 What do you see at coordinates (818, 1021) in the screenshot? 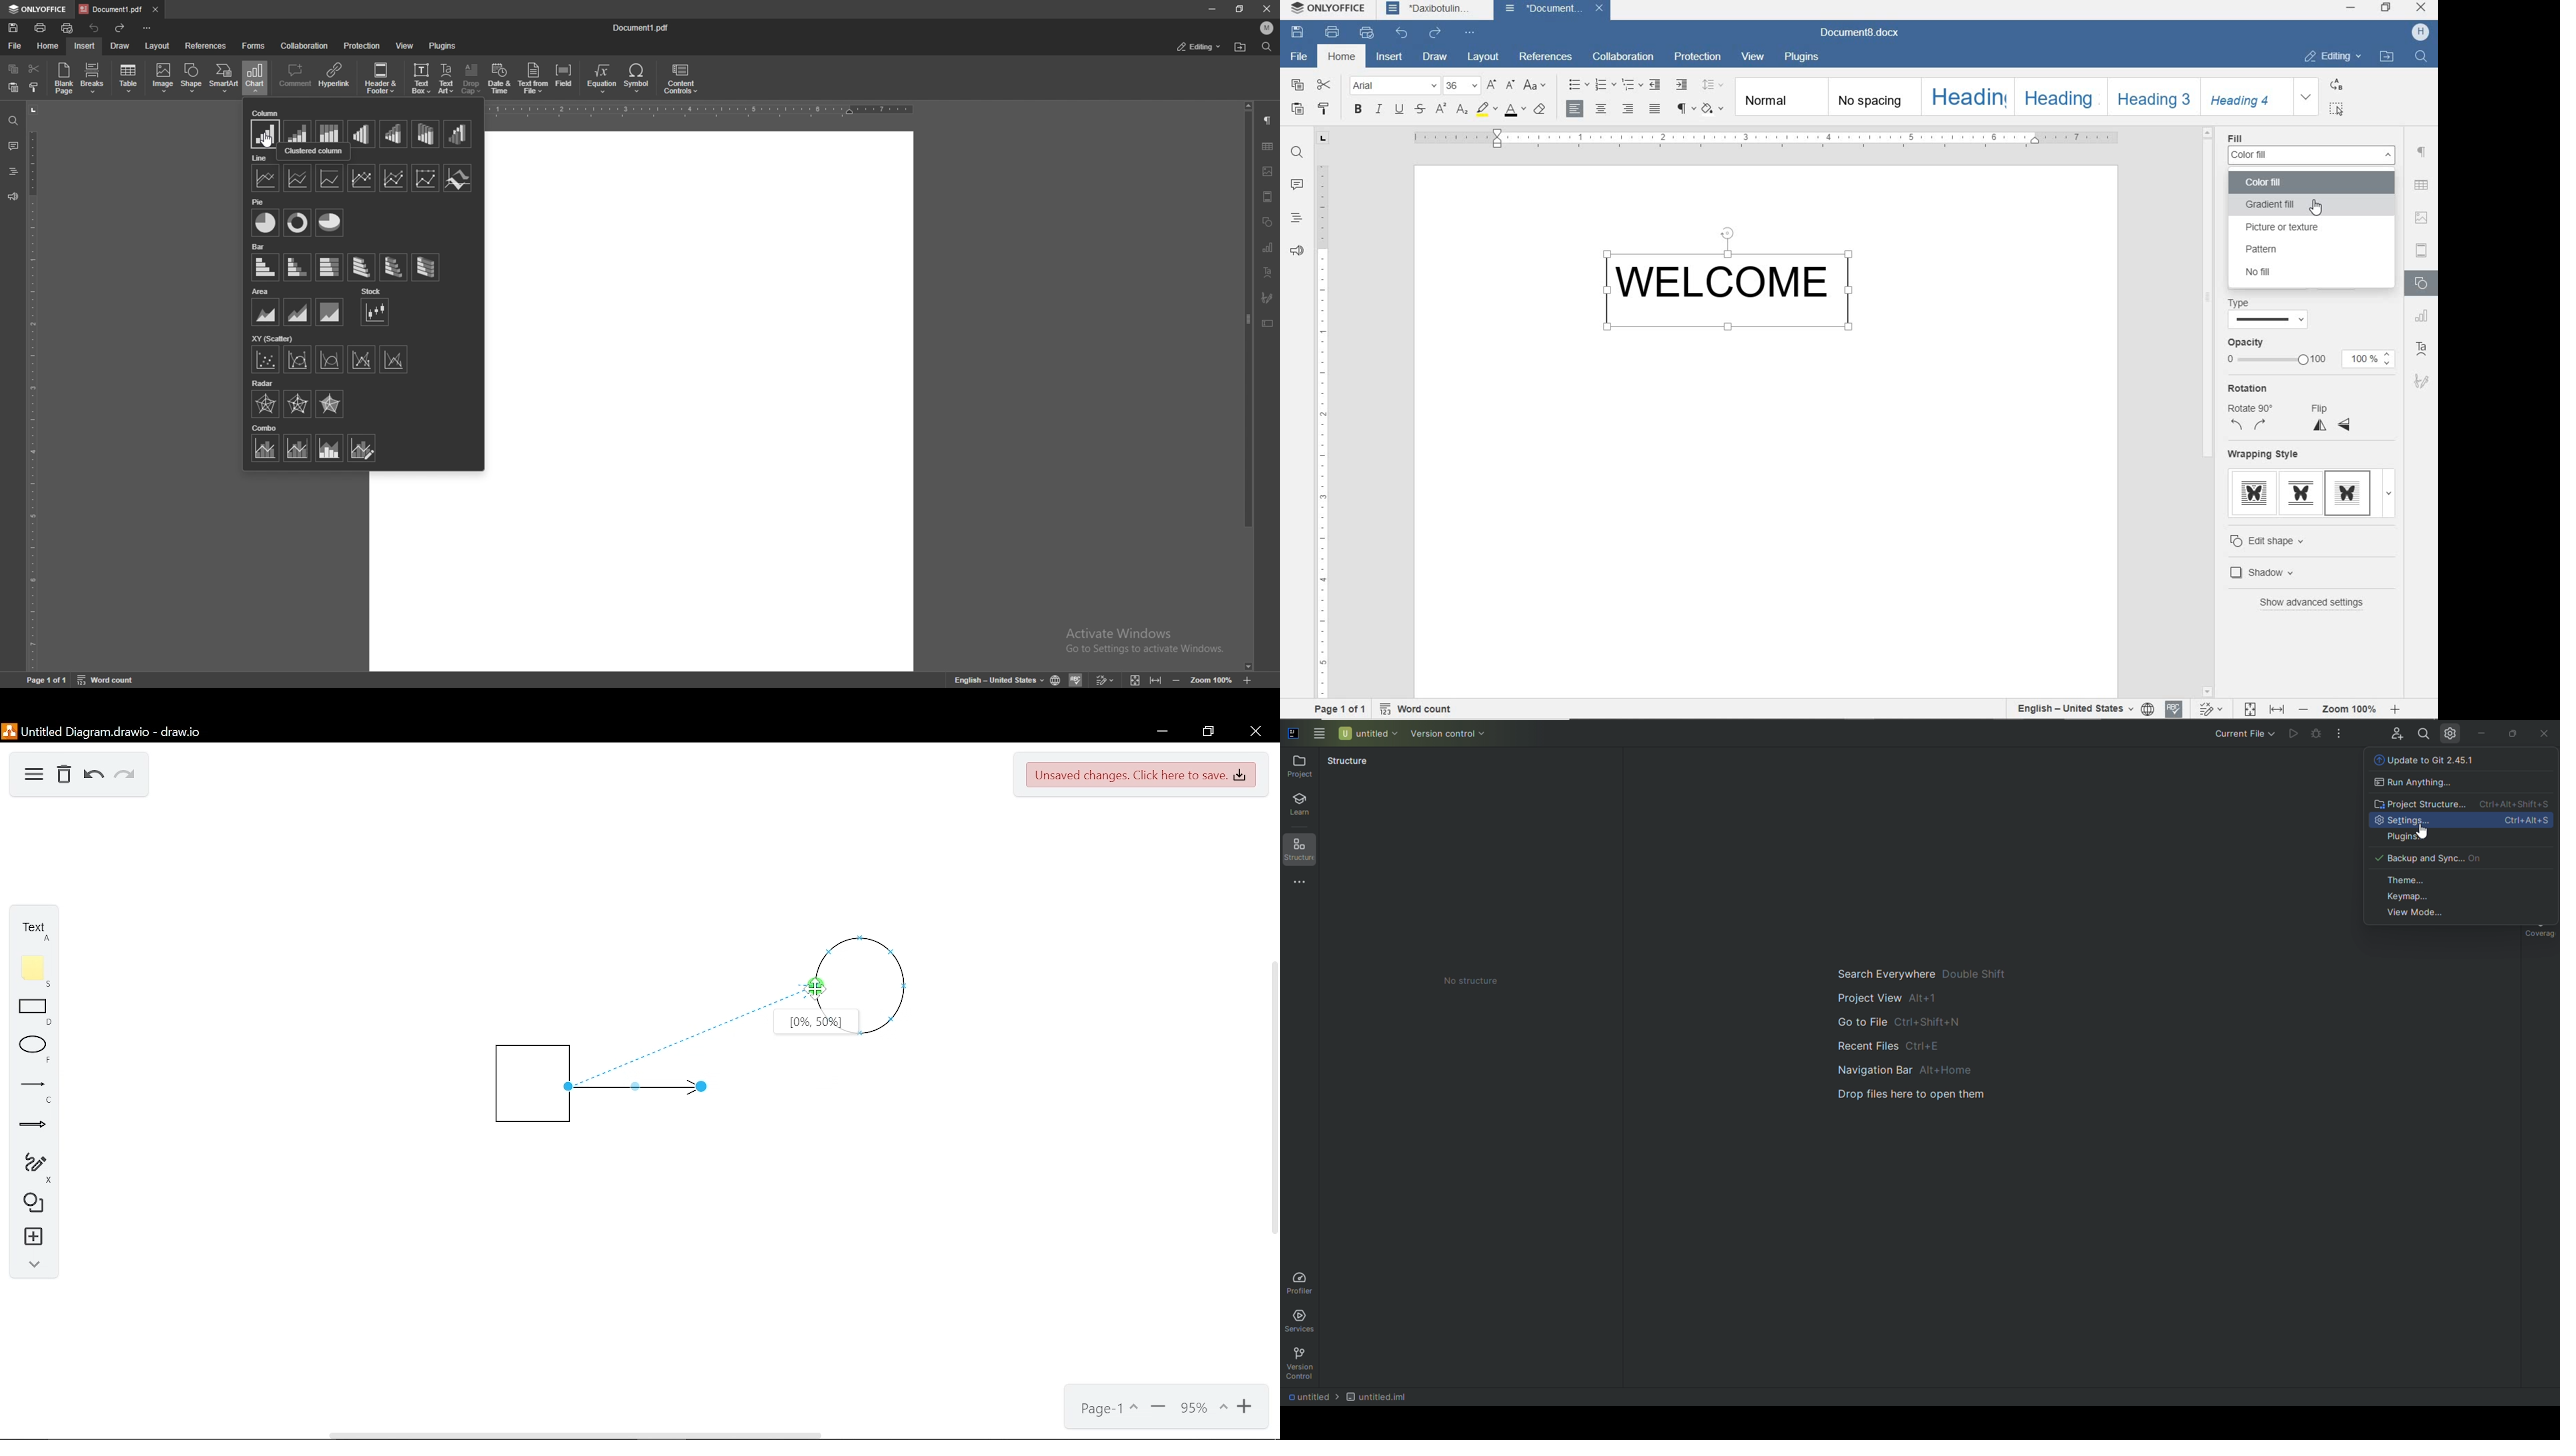
I see `Location of the arrow connected on the shape[0%,50%]` at bounding box center [818, 1021].